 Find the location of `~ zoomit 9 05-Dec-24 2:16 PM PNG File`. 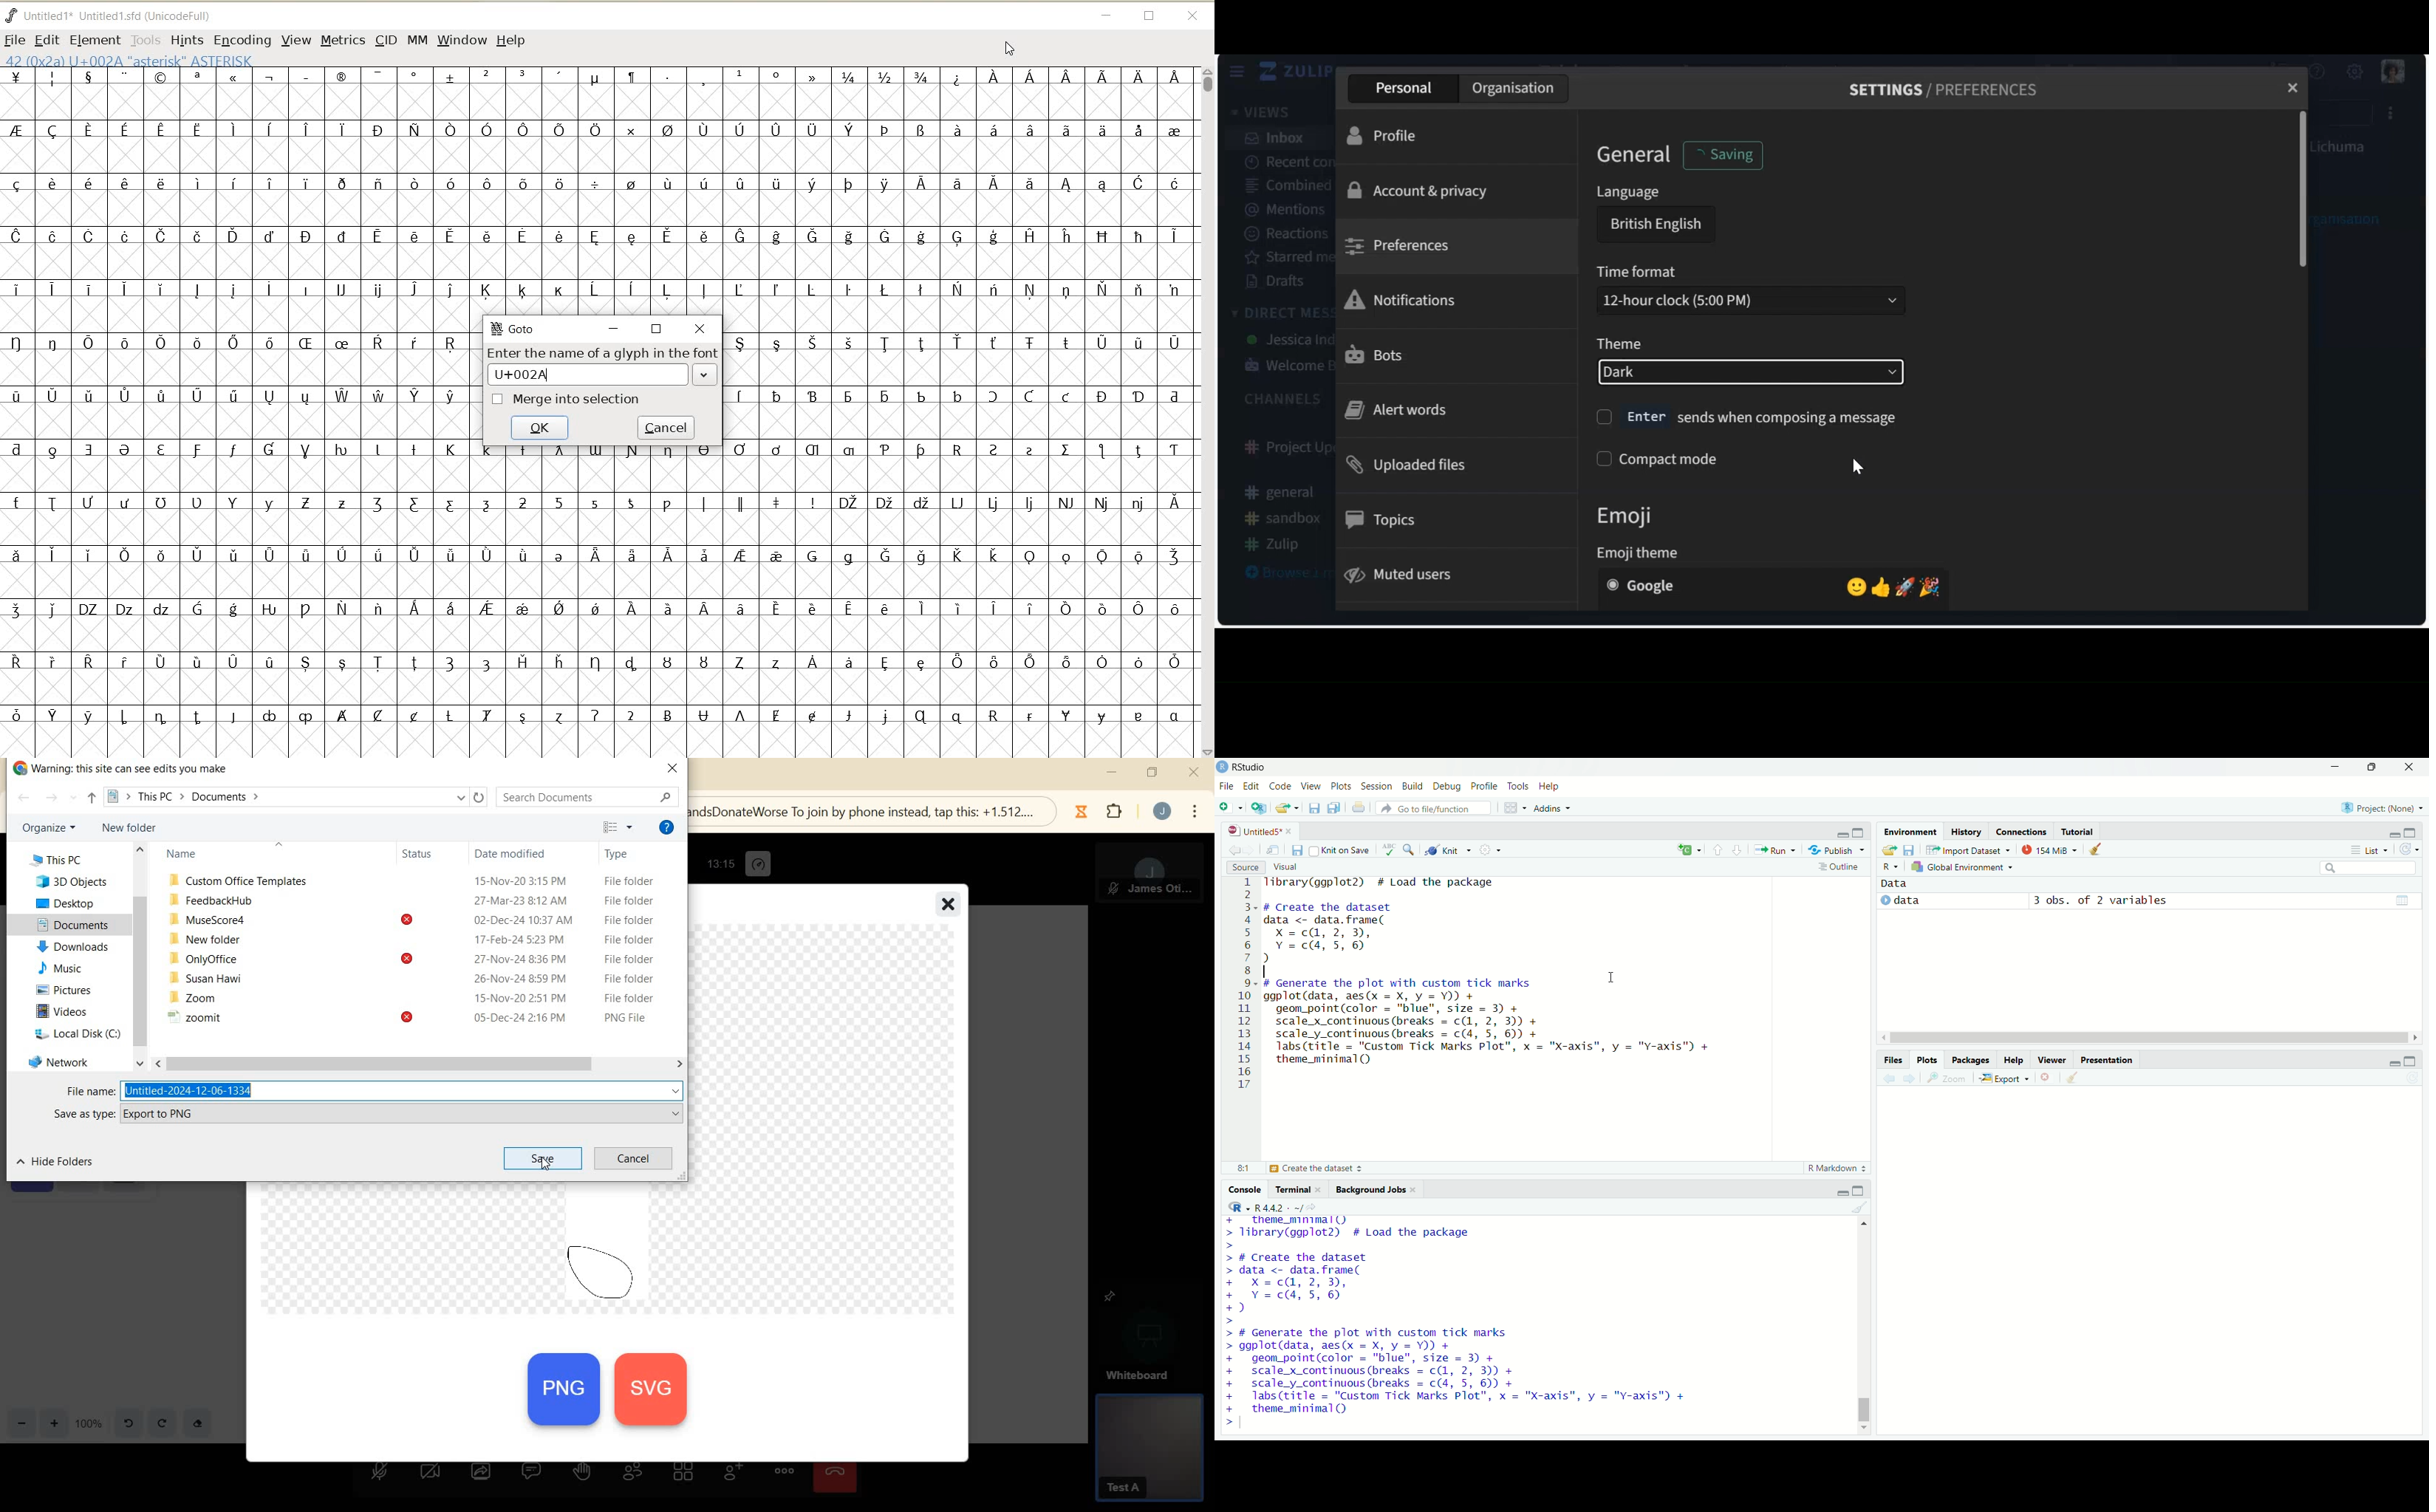

~ zoomit 9 05-Dec-24 2:16 PM PNG File is located at coordinates (201, 1019).